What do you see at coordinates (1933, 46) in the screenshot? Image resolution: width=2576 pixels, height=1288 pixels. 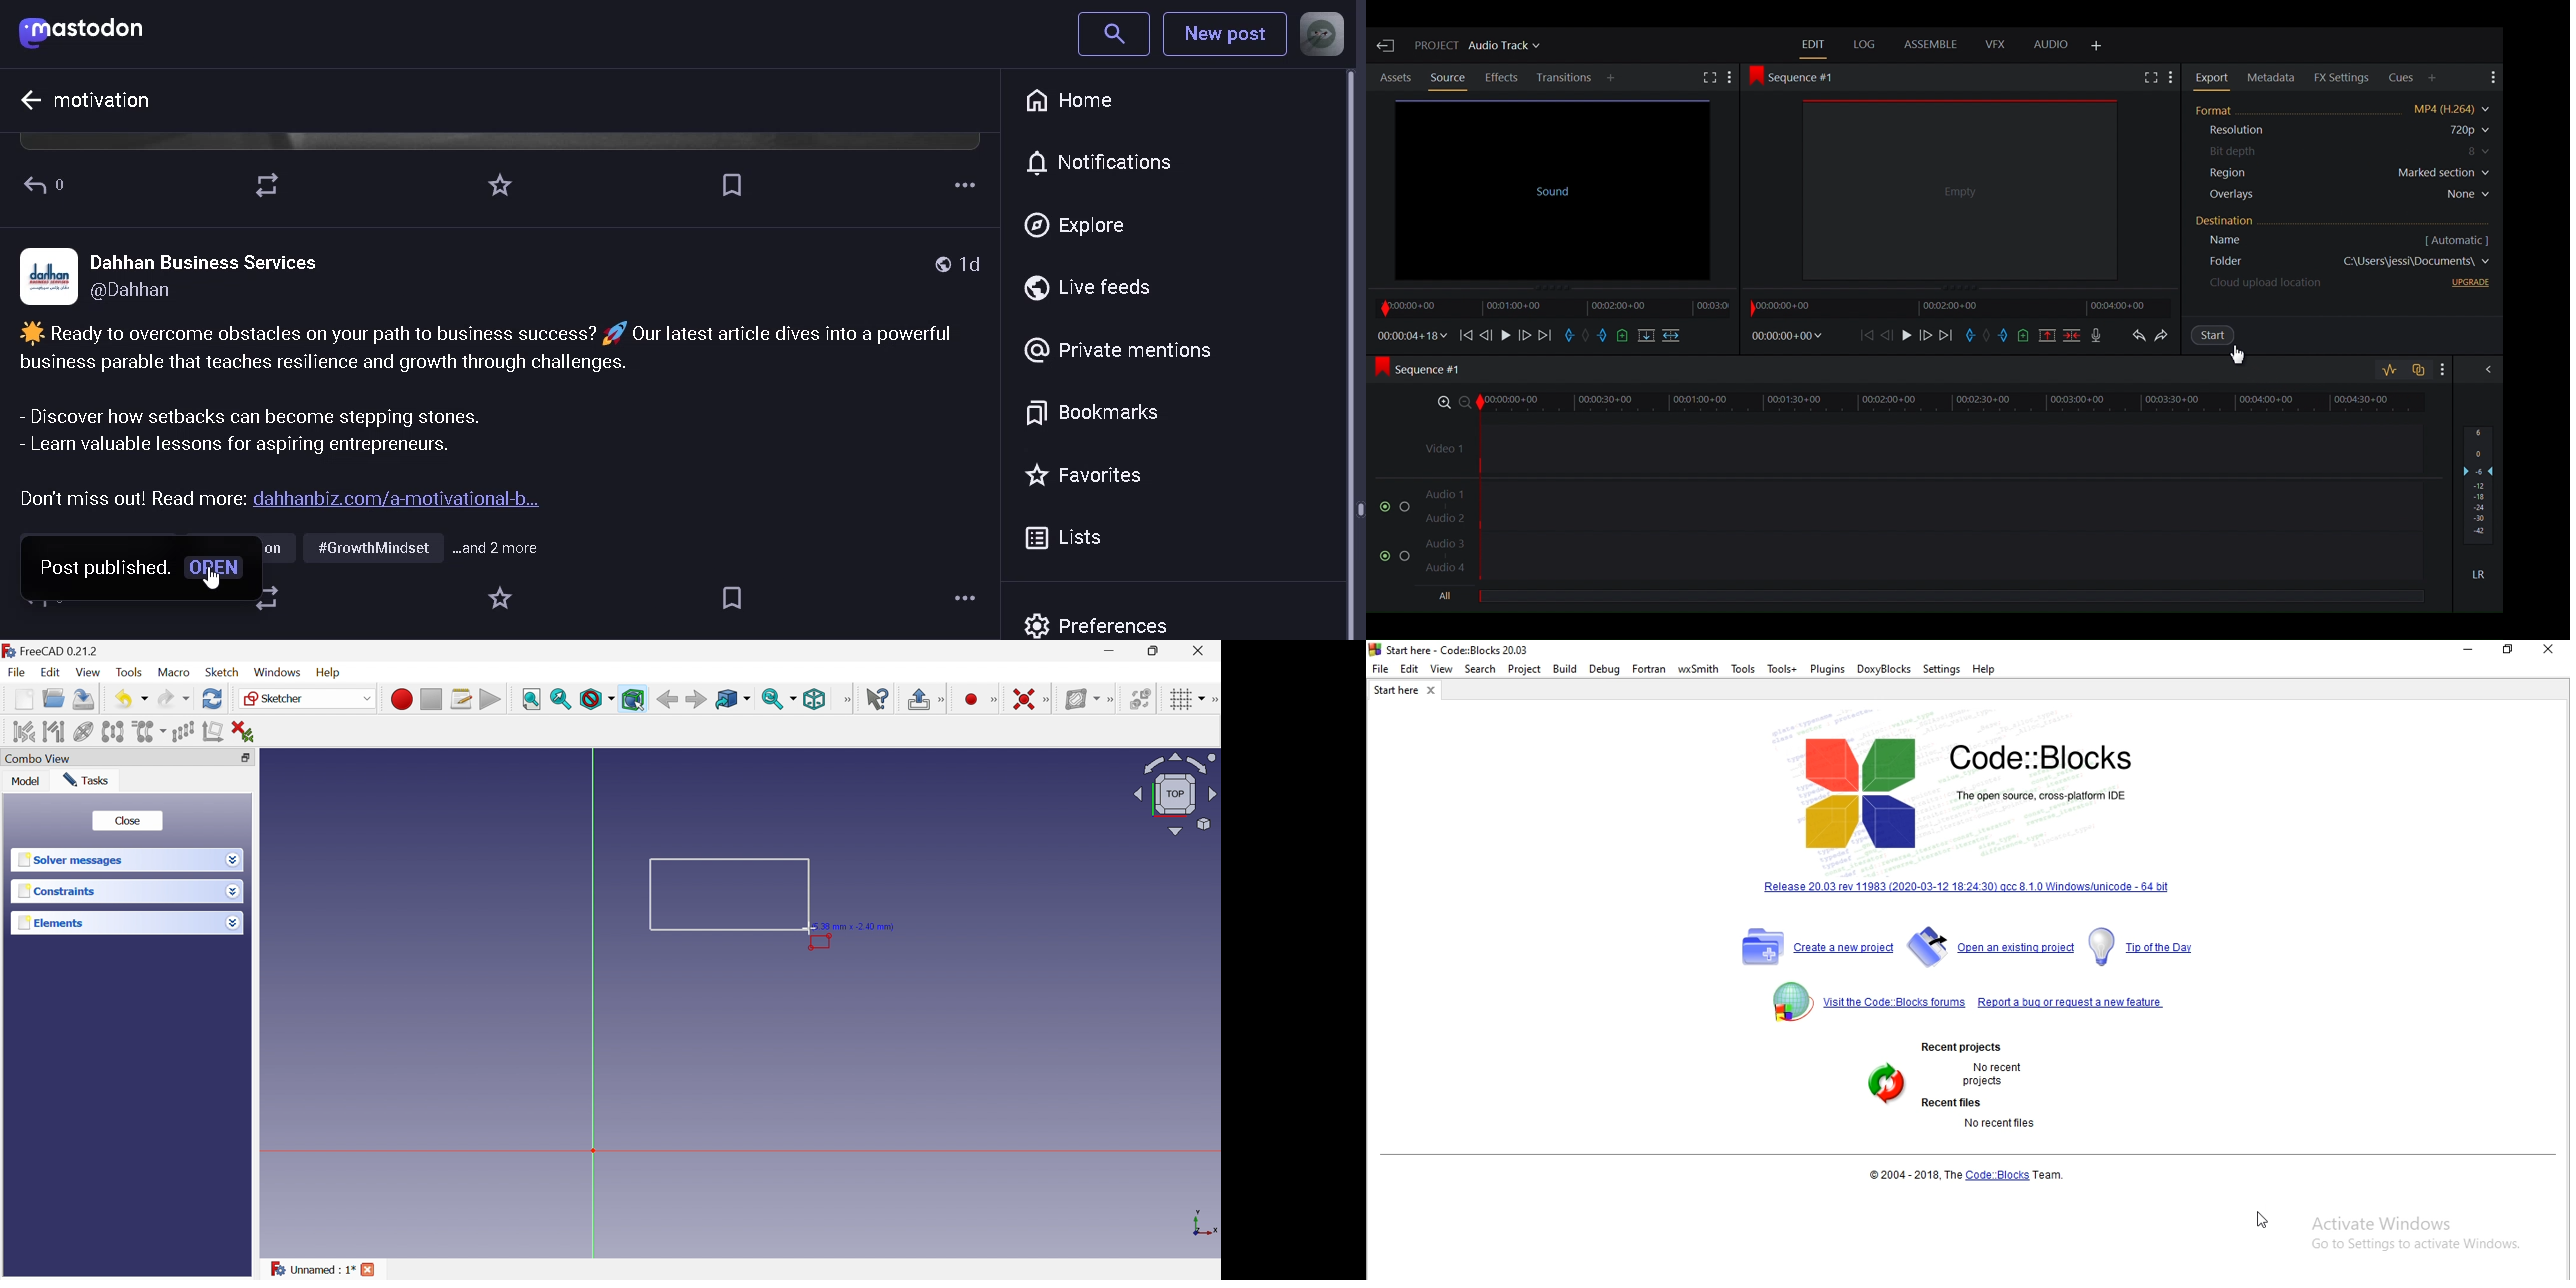 I see `Assemble` at bounding box center [1933, 46].